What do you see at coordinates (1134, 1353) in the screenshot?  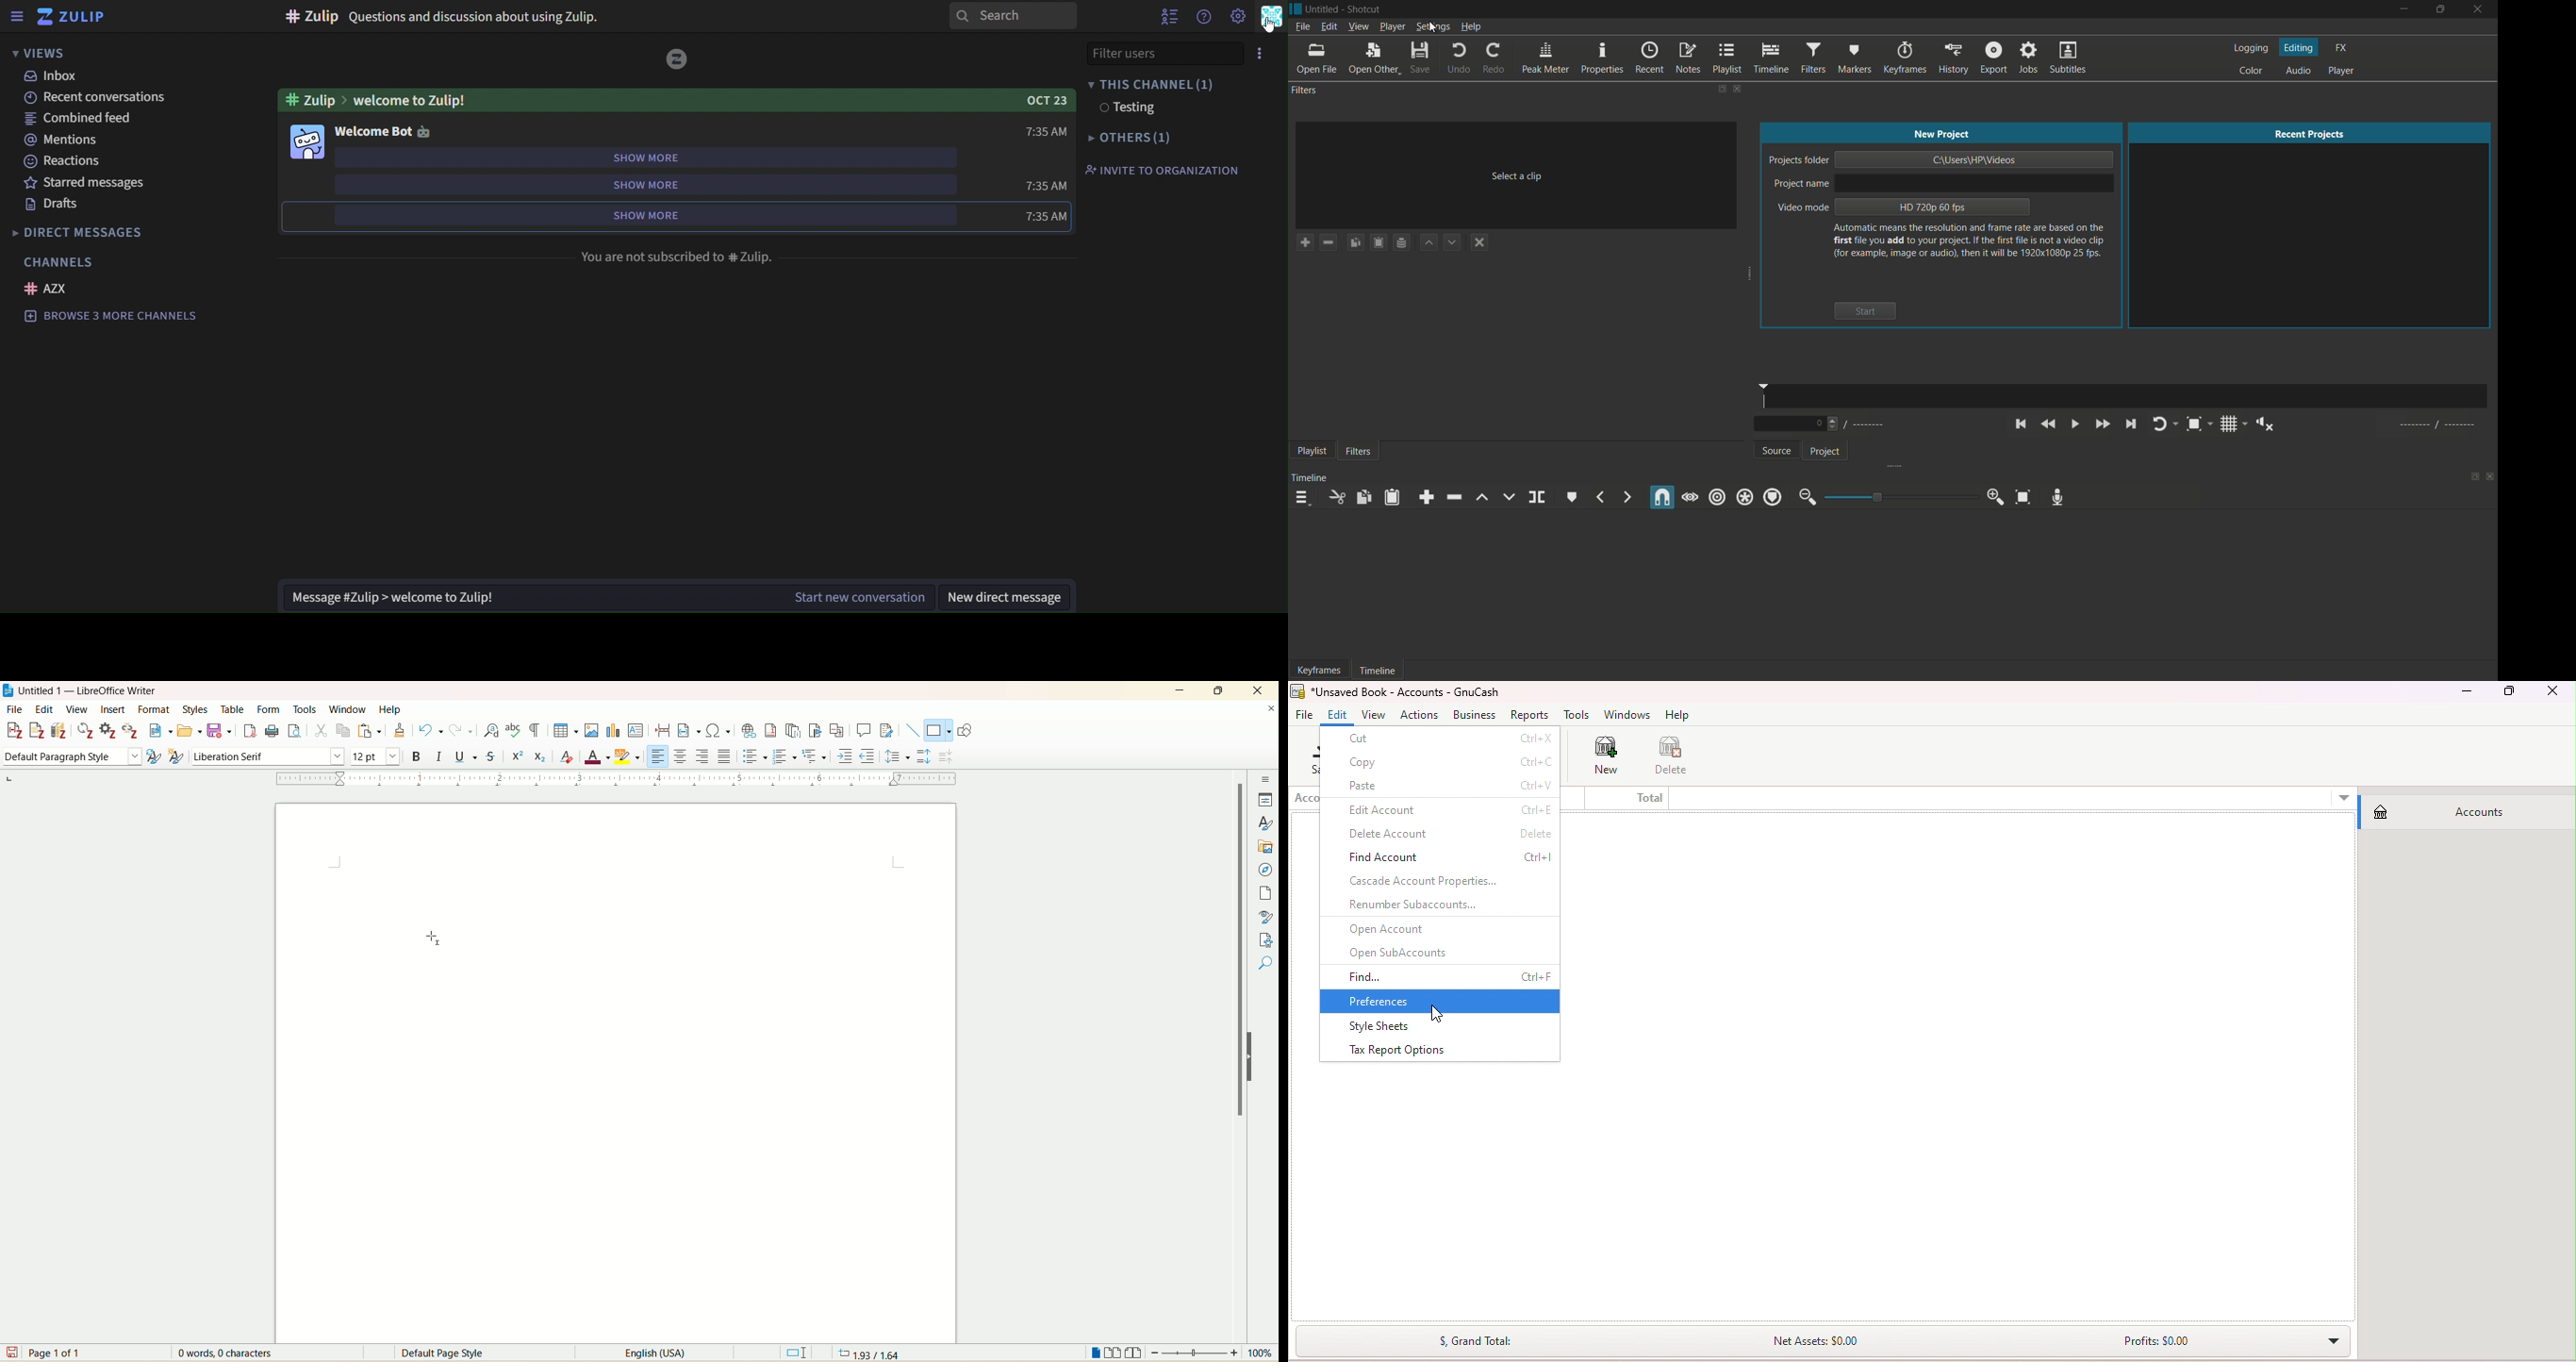 I see `book view` at bounding box center [1134, 1353].